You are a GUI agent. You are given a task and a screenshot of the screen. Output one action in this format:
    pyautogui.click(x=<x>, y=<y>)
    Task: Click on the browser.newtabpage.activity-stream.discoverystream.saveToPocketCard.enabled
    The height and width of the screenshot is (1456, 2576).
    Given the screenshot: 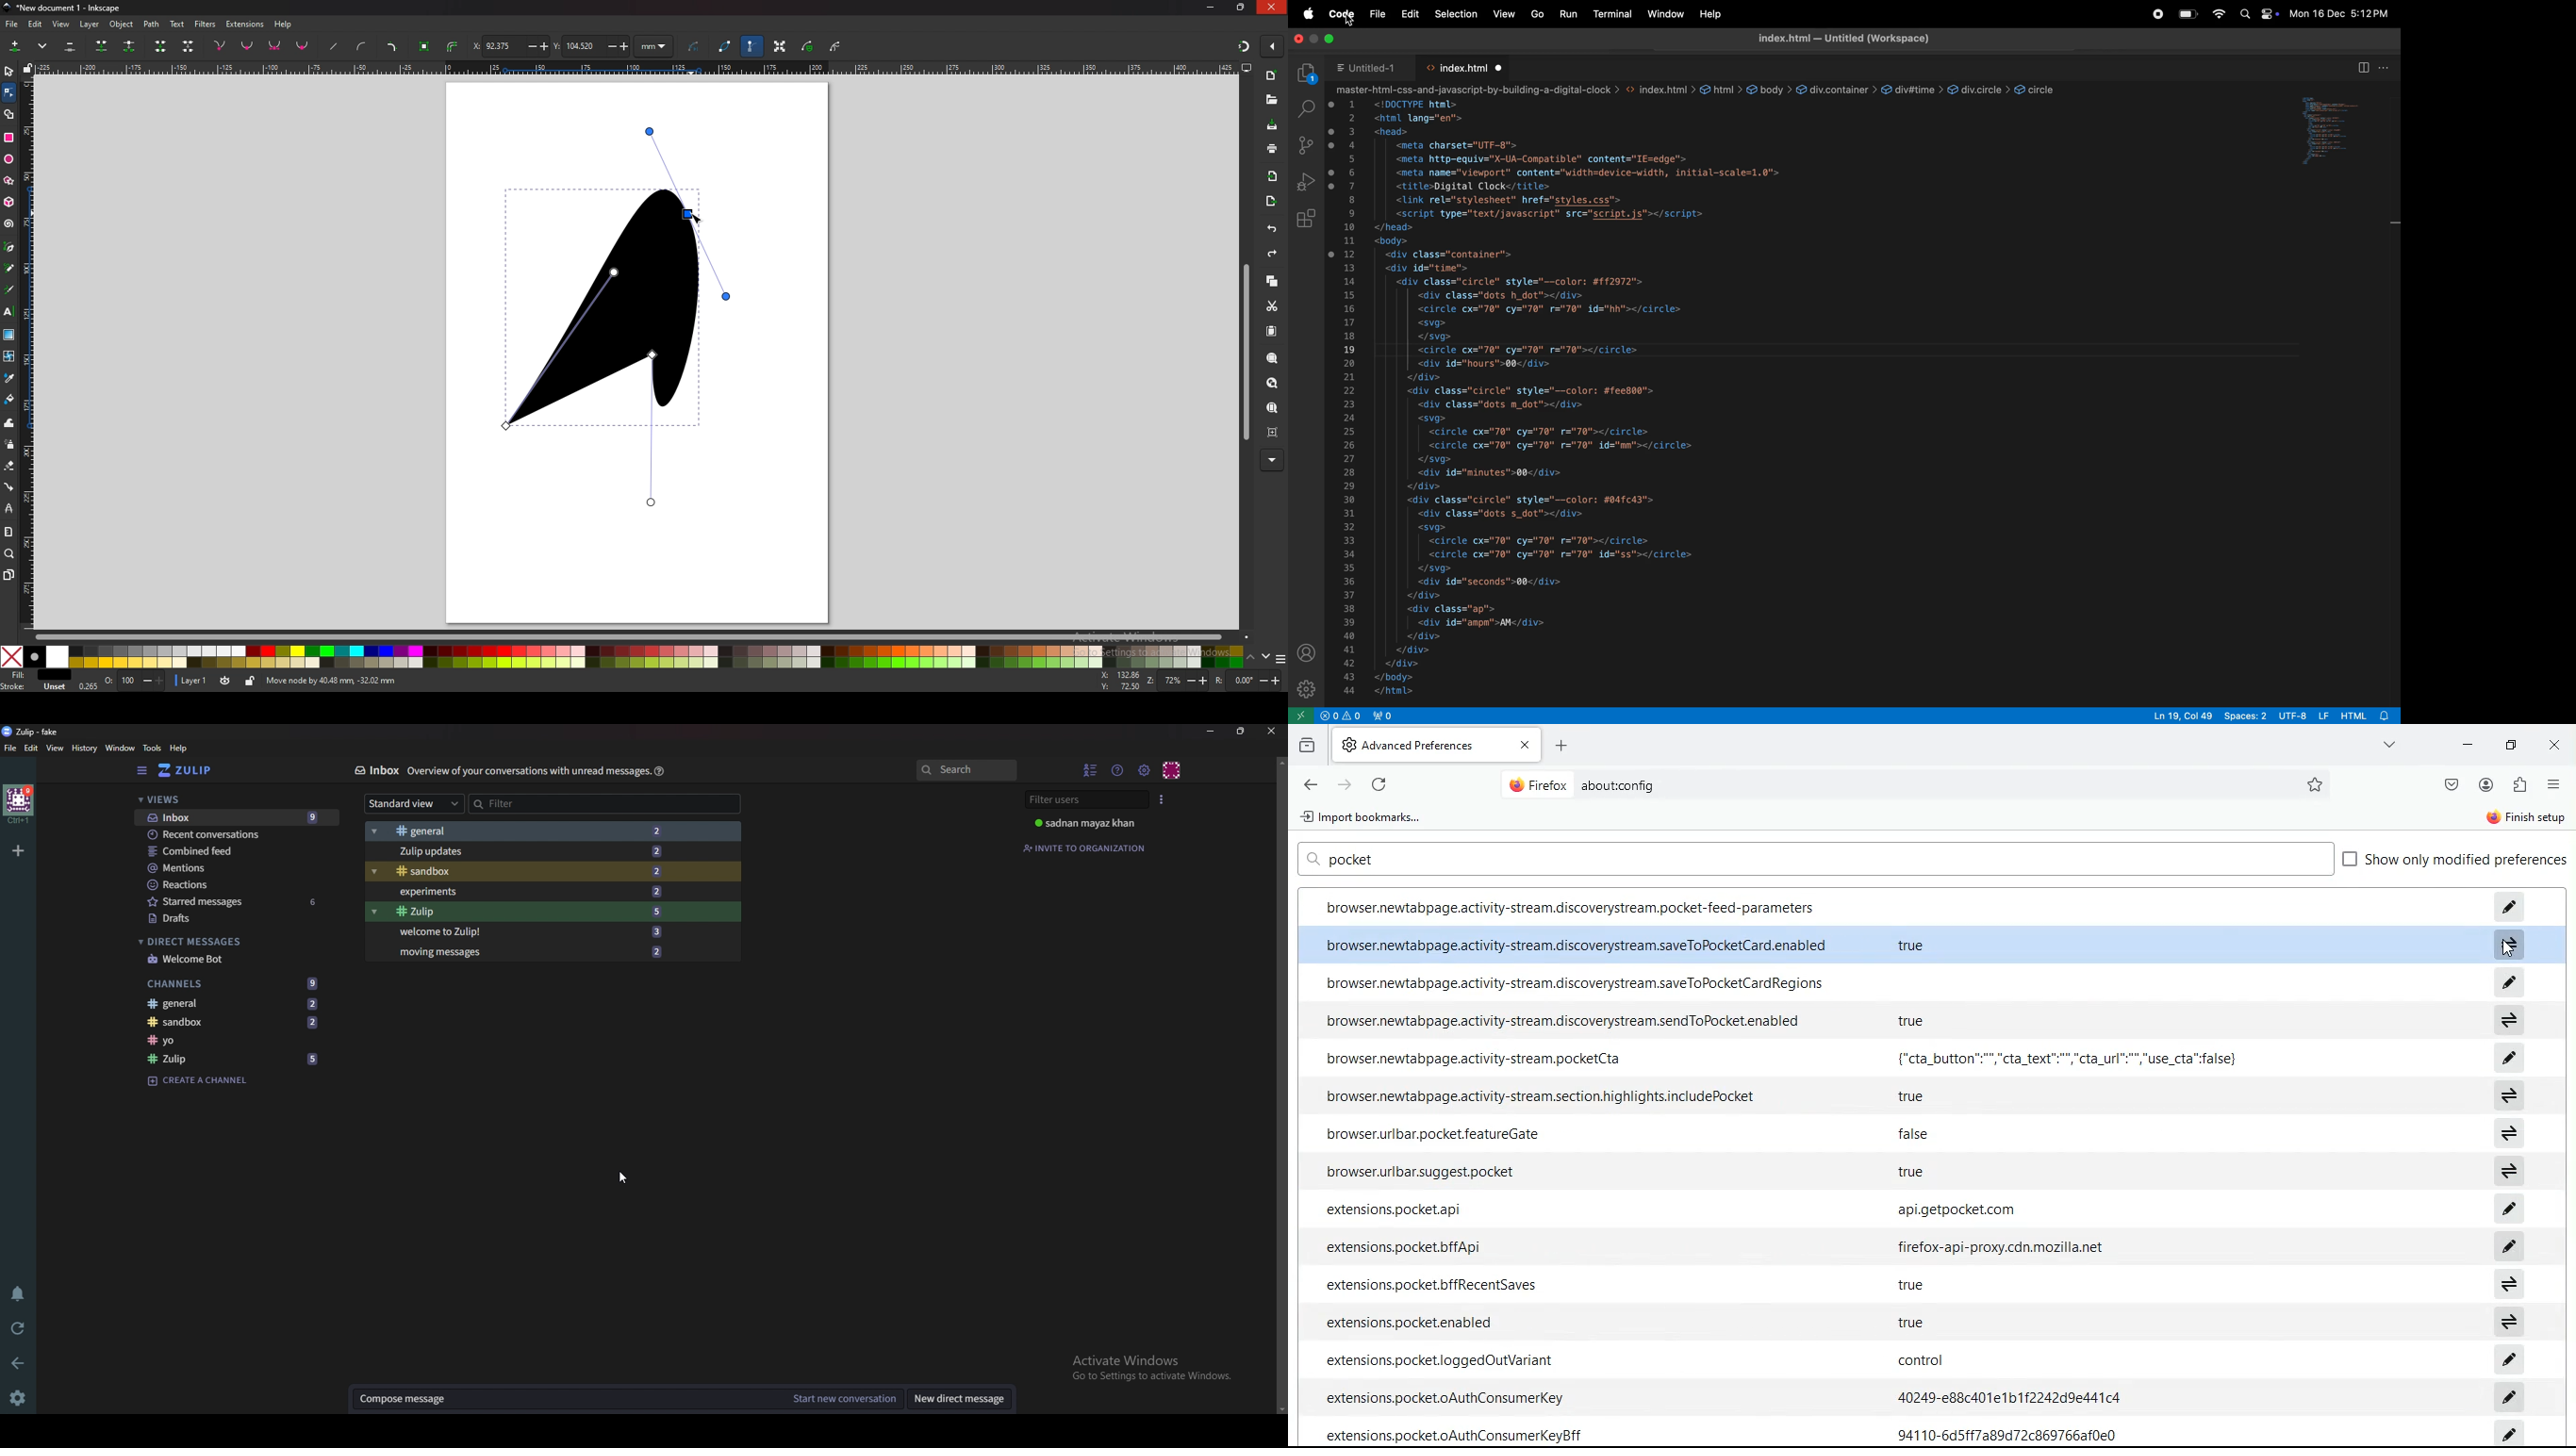 What is the action you would take?
    pyautogui.click(x=1590, y=945)
    